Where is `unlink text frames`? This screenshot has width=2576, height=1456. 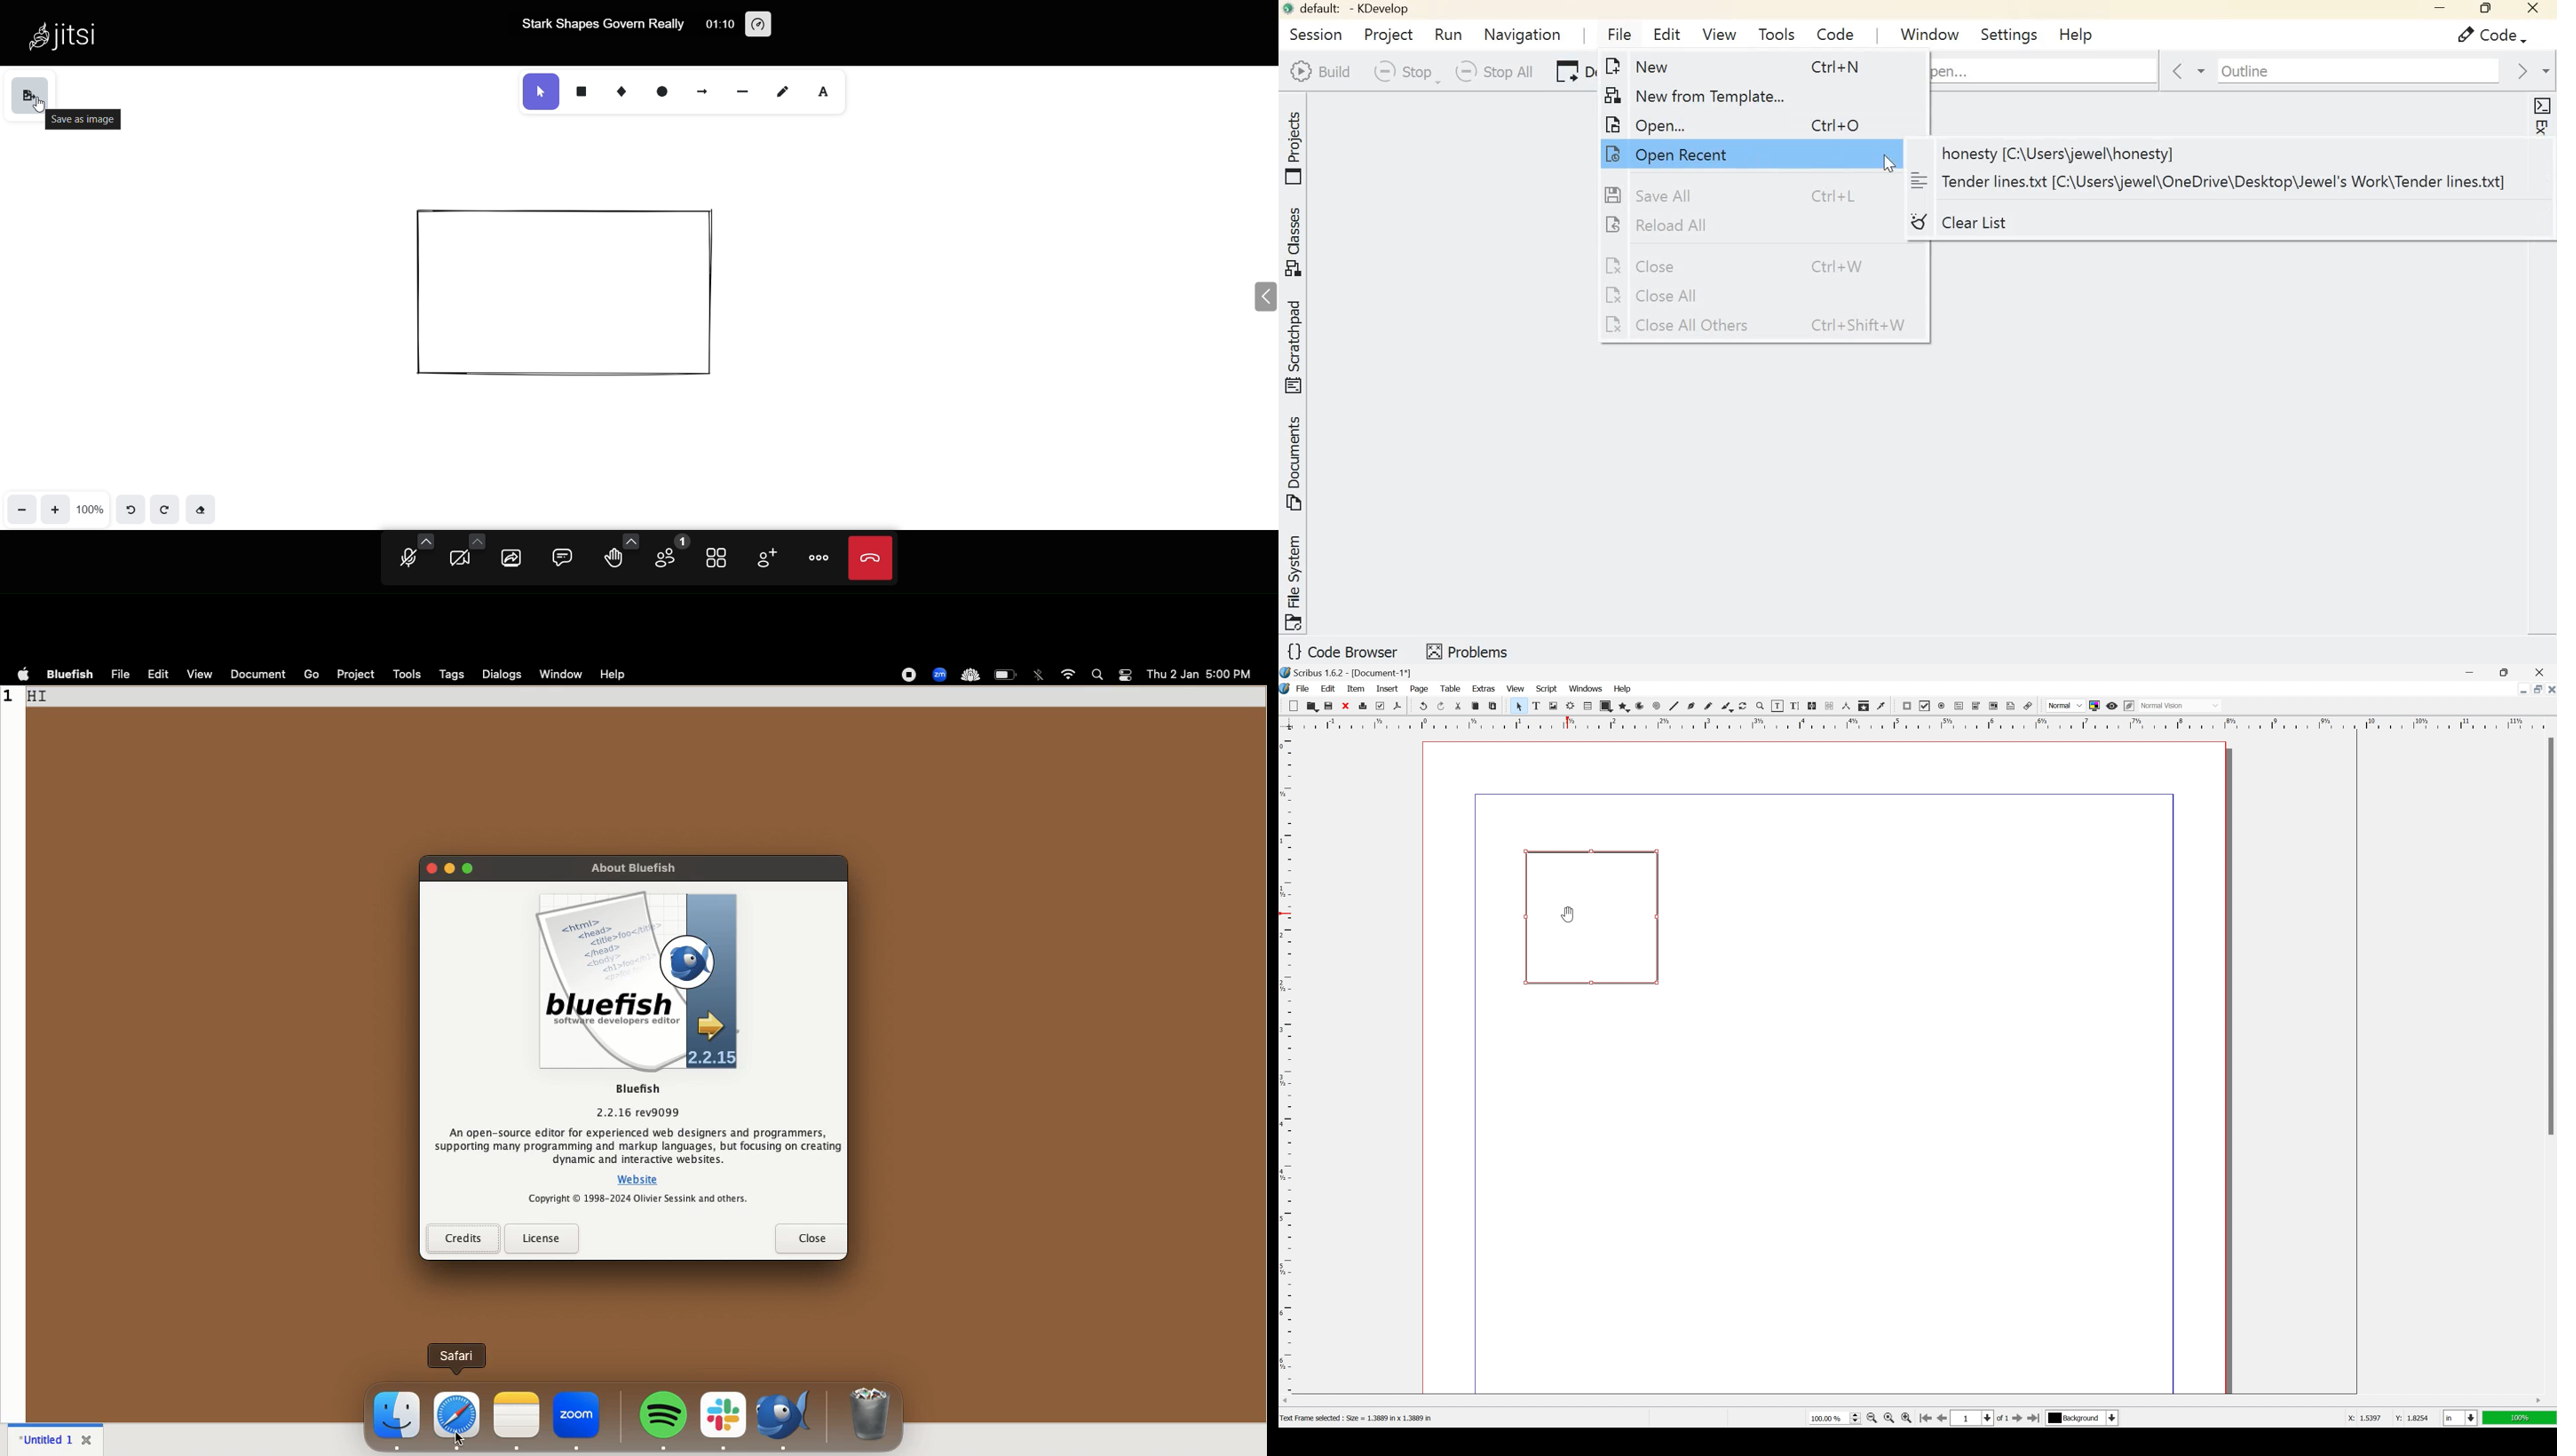 unlink text frames is located at coordinates (1828, 706).